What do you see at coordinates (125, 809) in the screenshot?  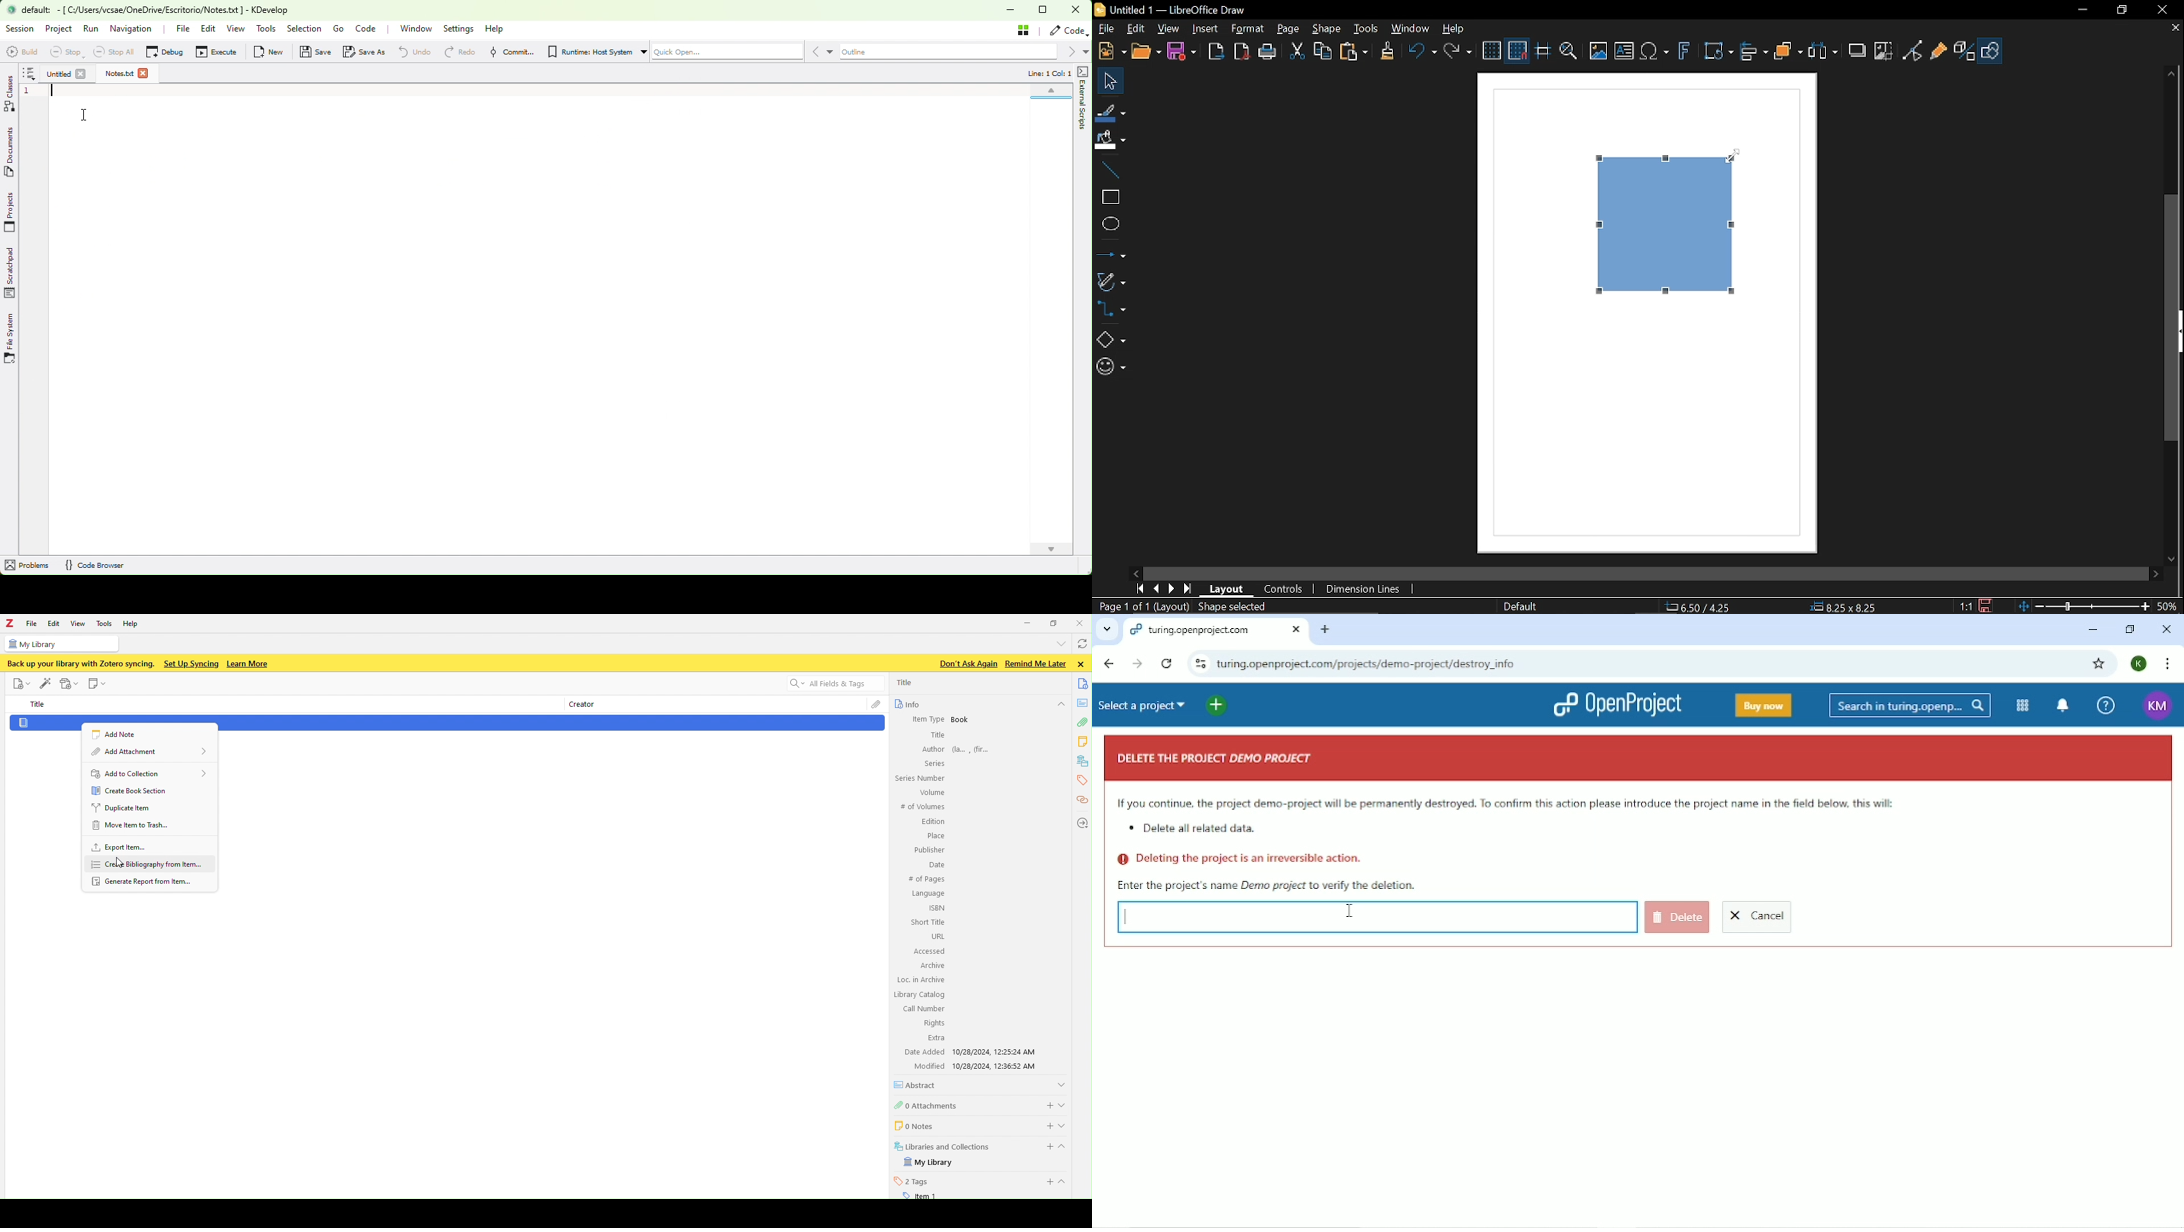 I see `Duplicate item` at bounding box center [125, 809].